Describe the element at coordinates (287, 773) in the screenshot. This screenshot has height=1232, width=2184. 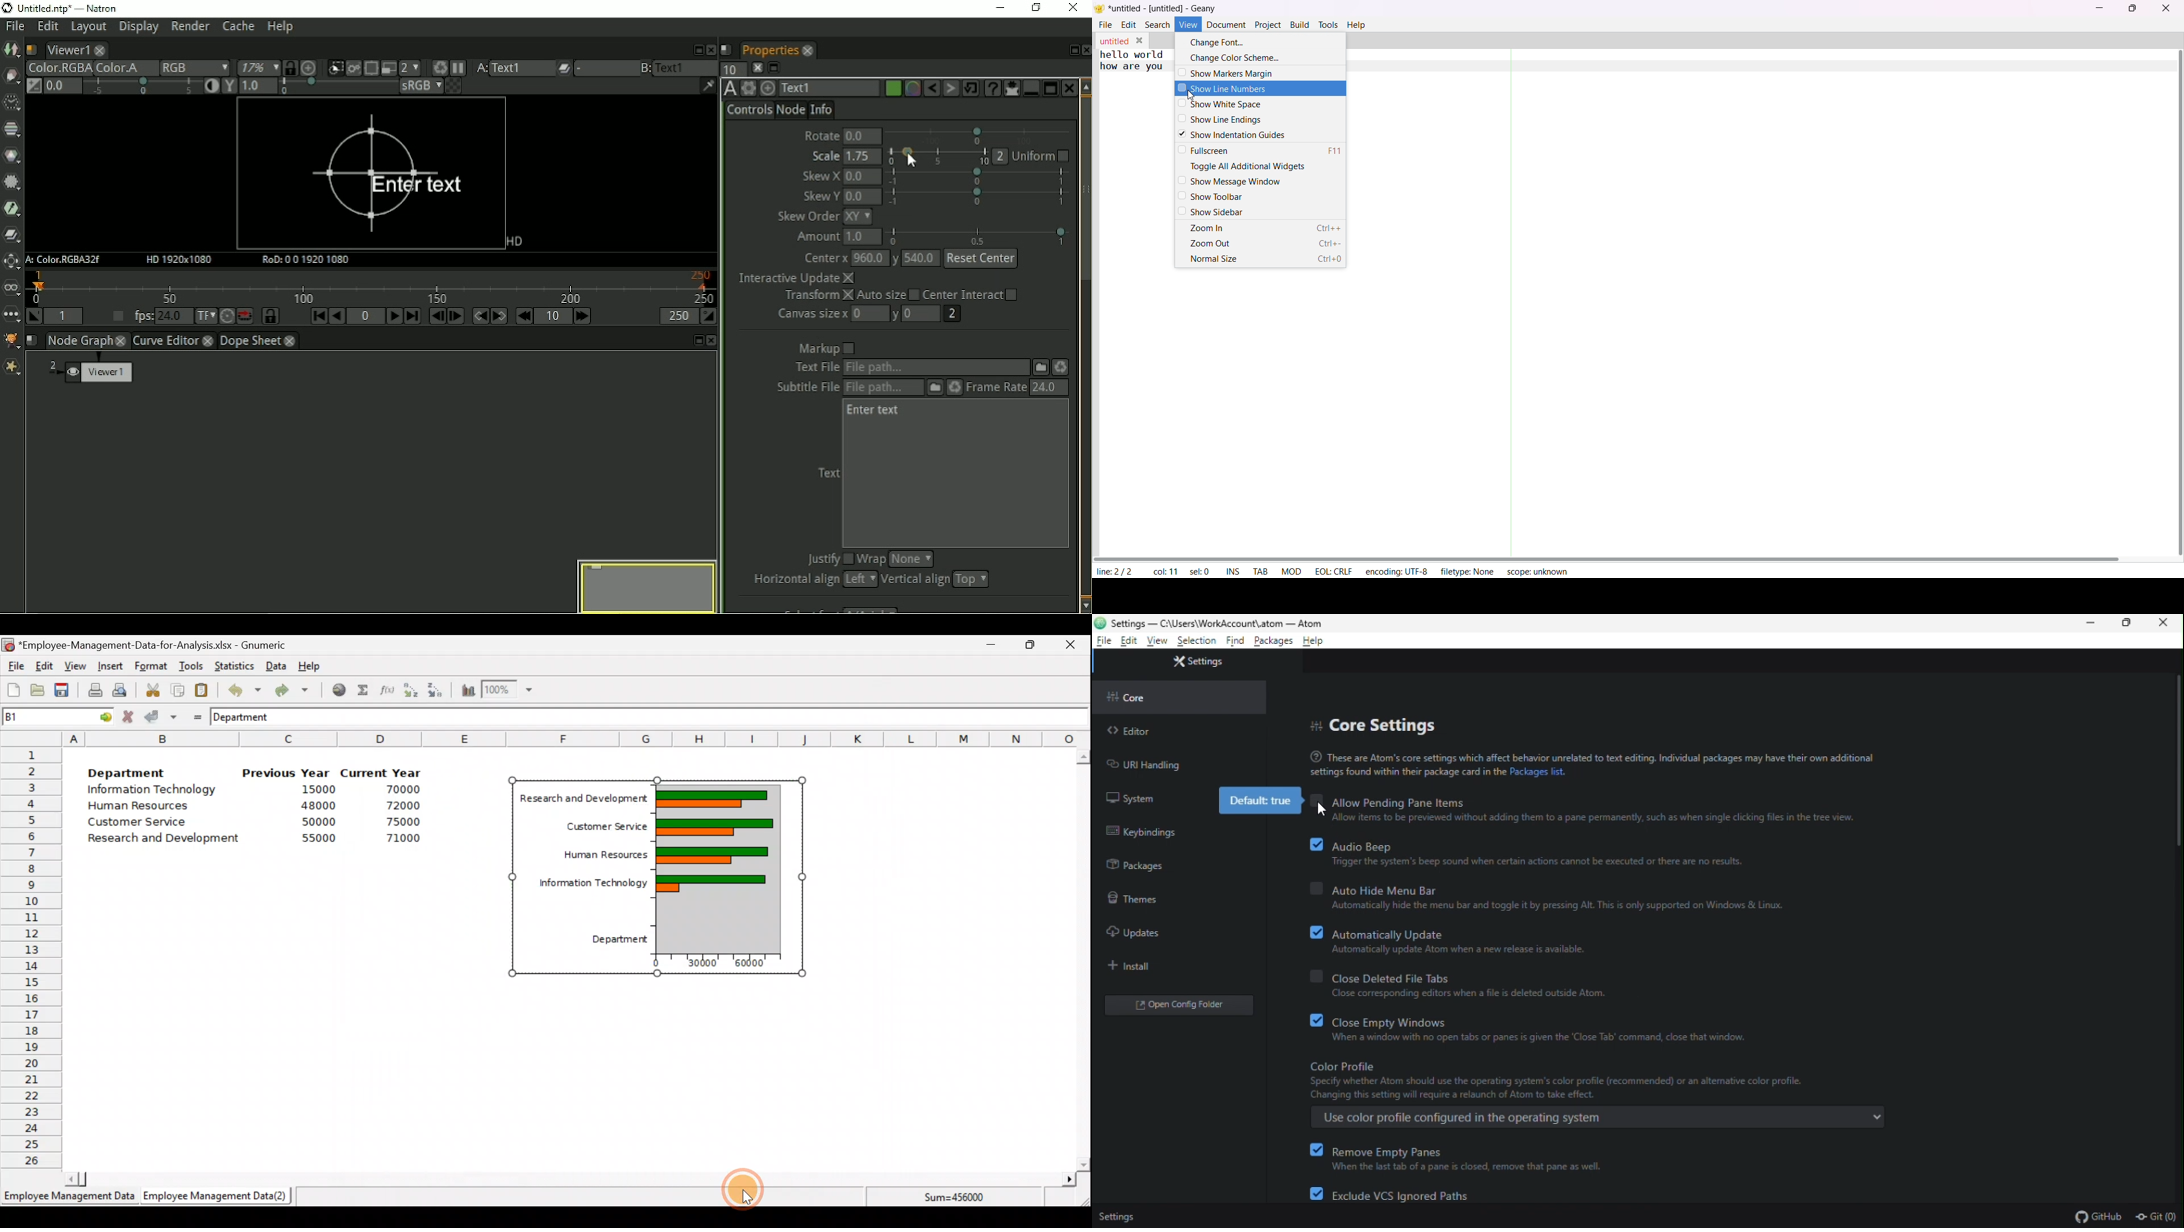
I see `Previous Year` at that location.